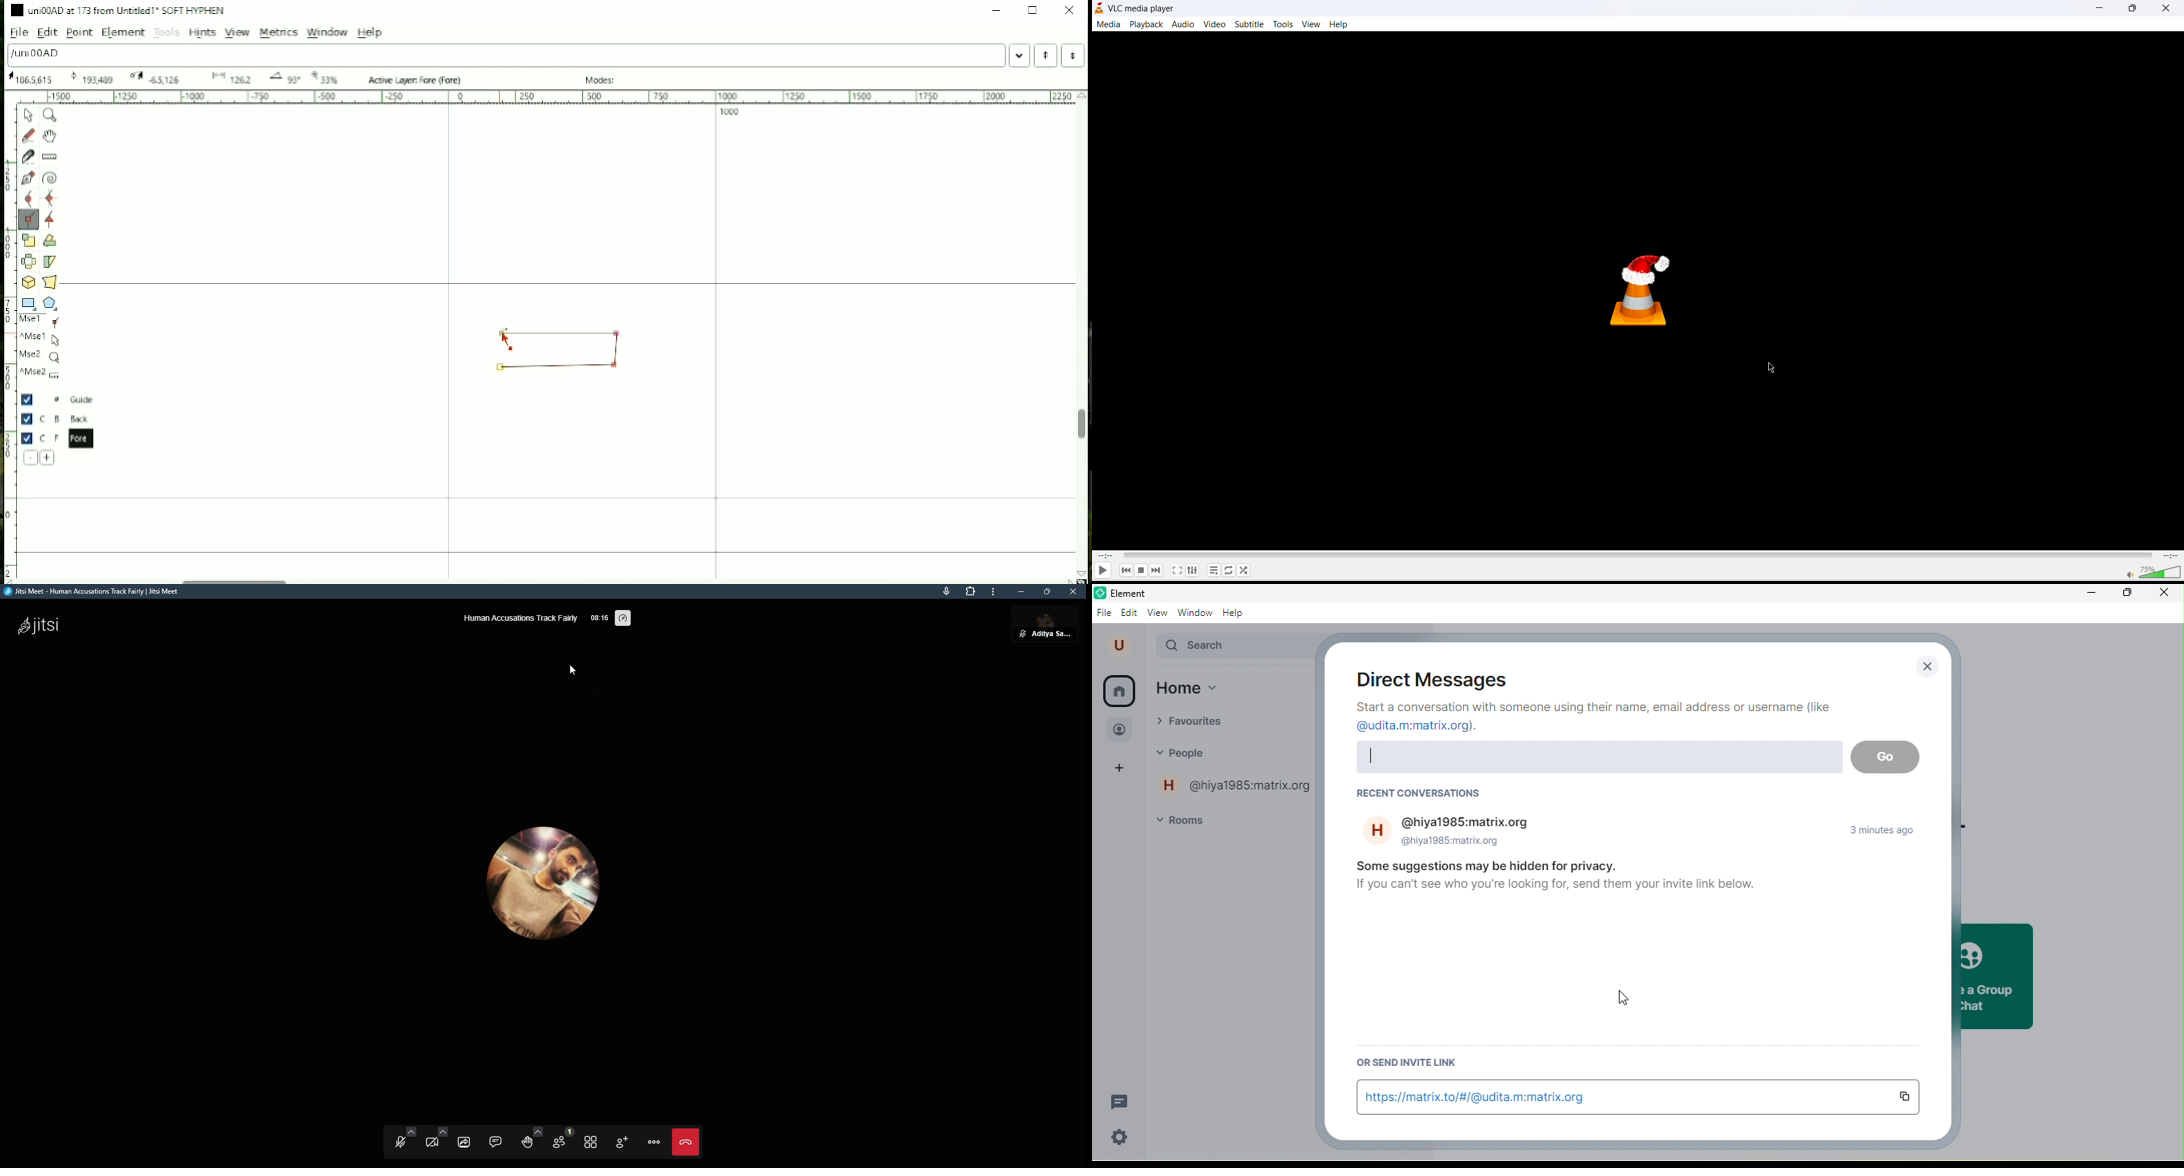 The image size is (2184, 1176). I want to click on mute, so click(2130, 575).